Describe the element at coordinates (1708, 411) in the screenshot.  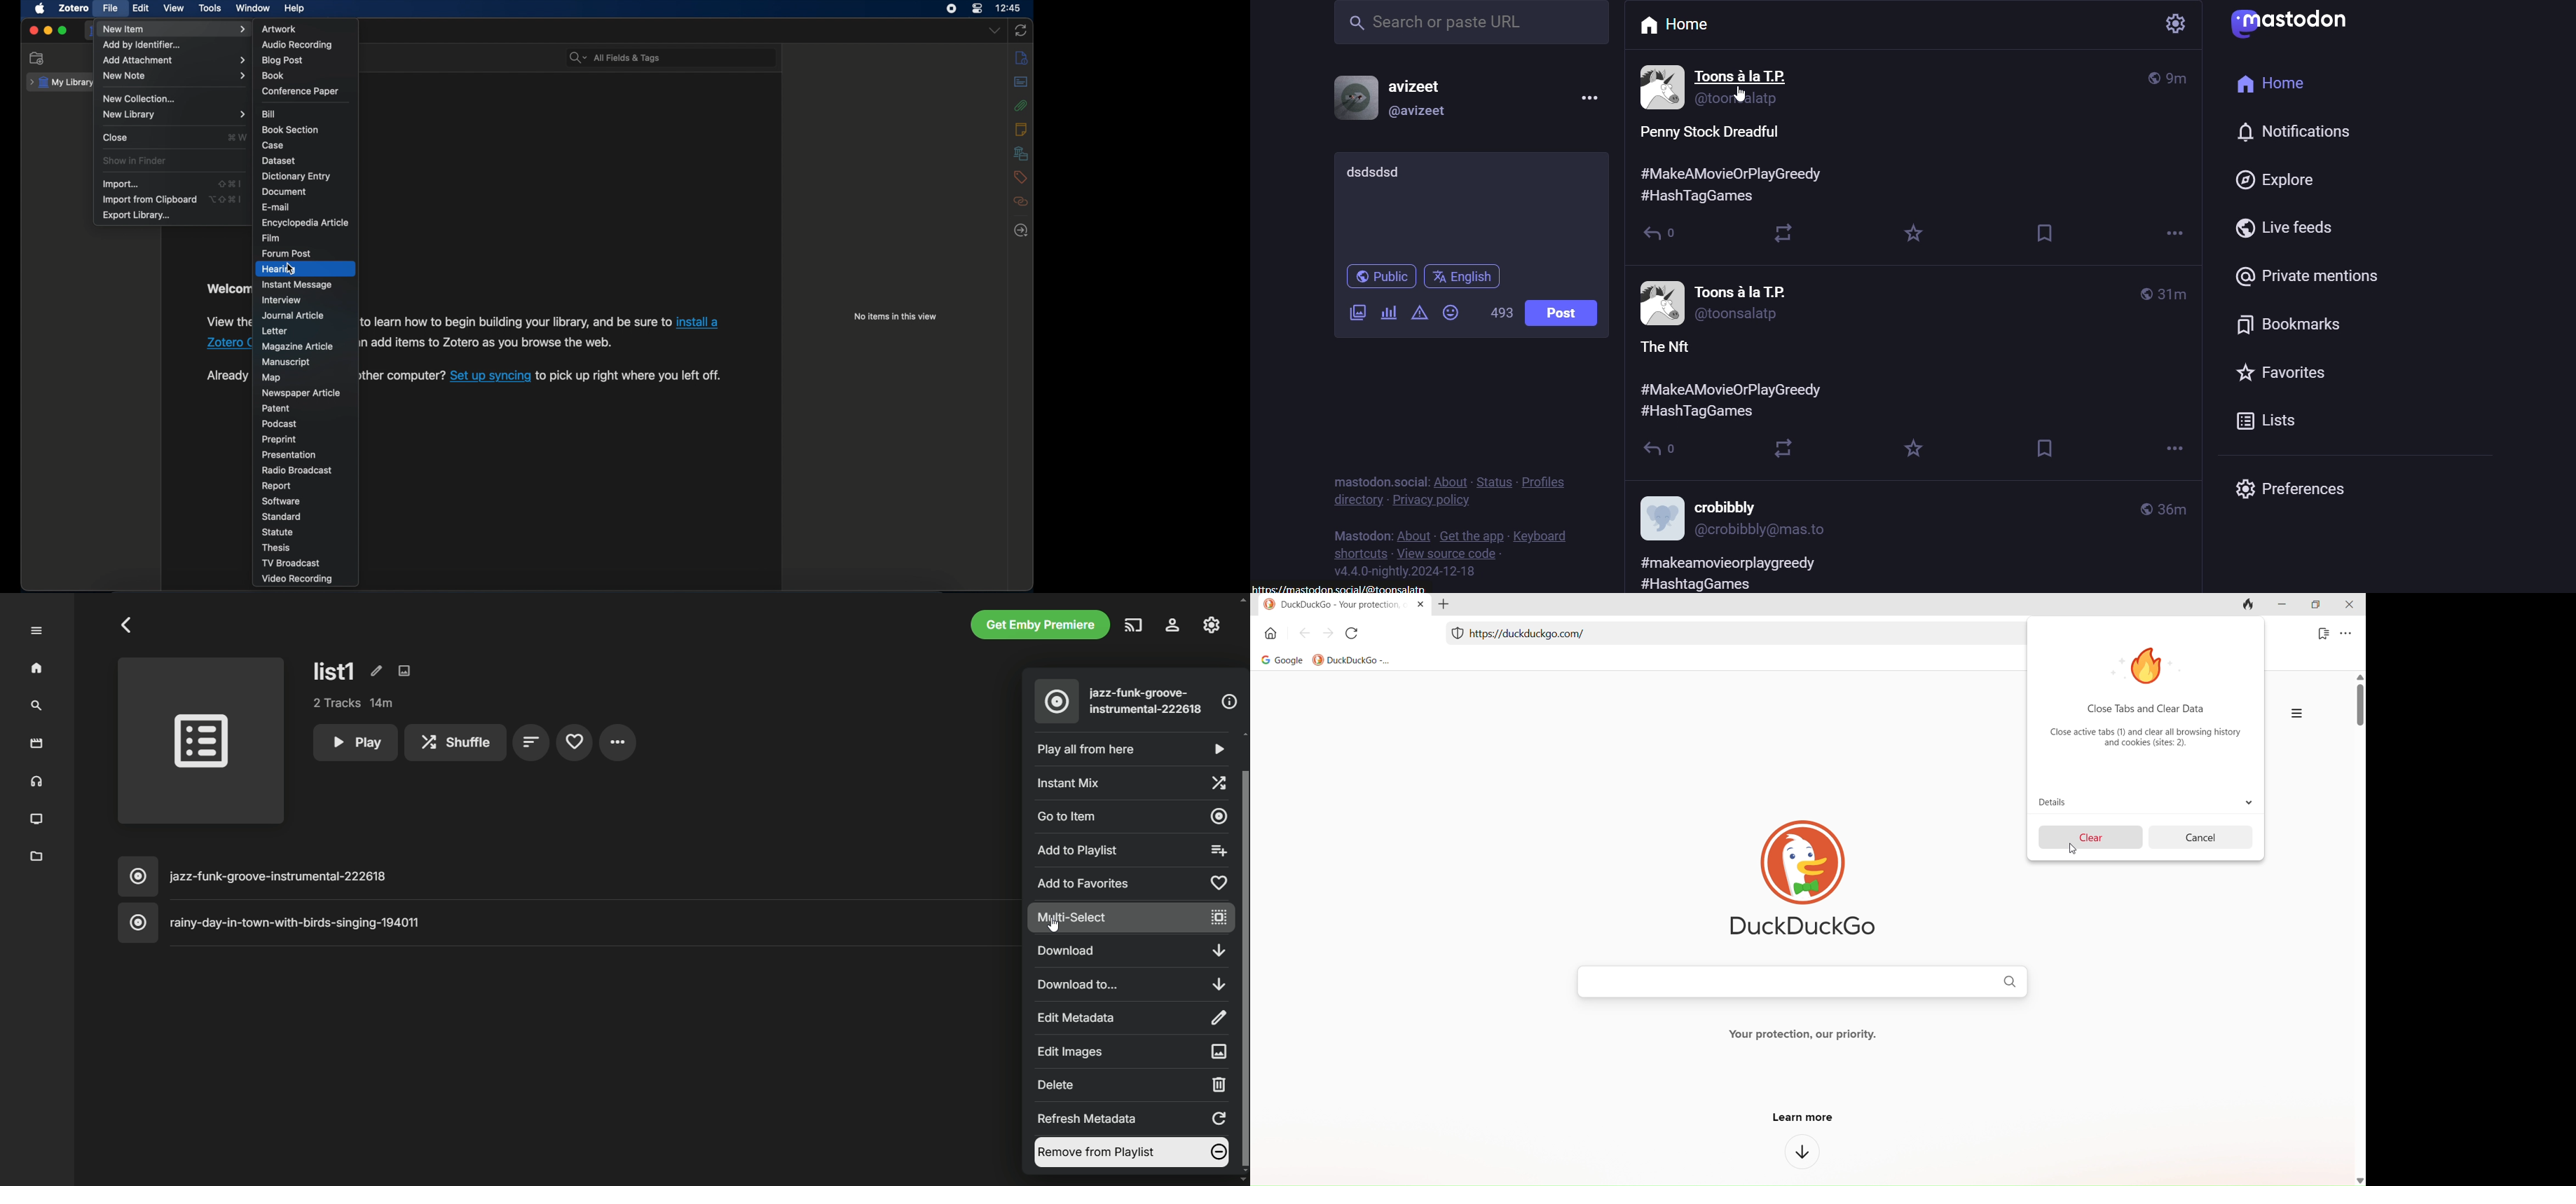
I see `` at that location.